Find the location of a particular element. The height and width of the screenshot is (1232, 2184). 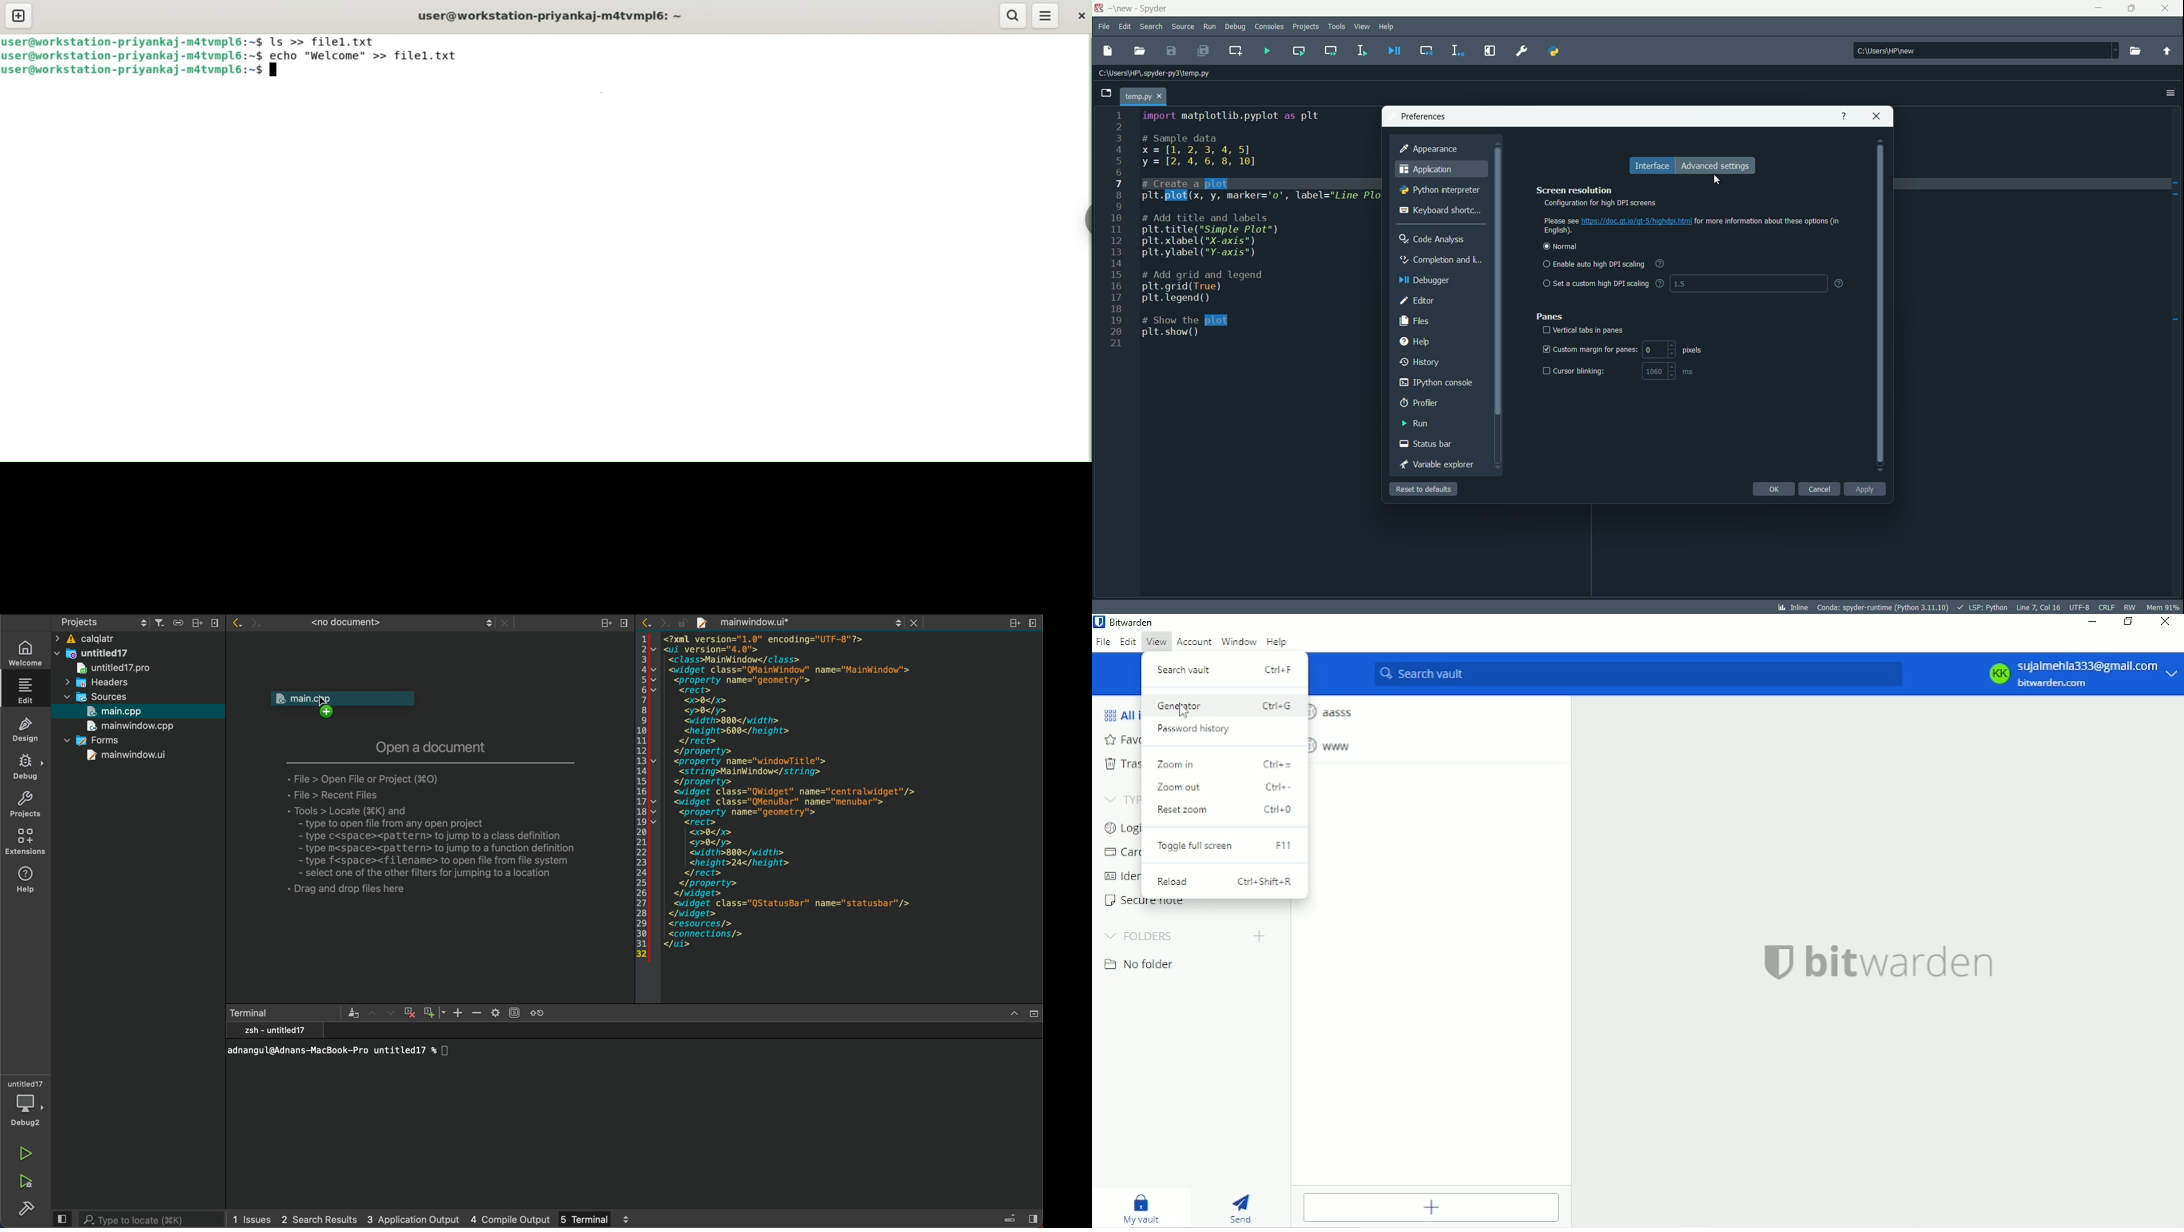

python interpreter is located at coordinates (1439, 190).